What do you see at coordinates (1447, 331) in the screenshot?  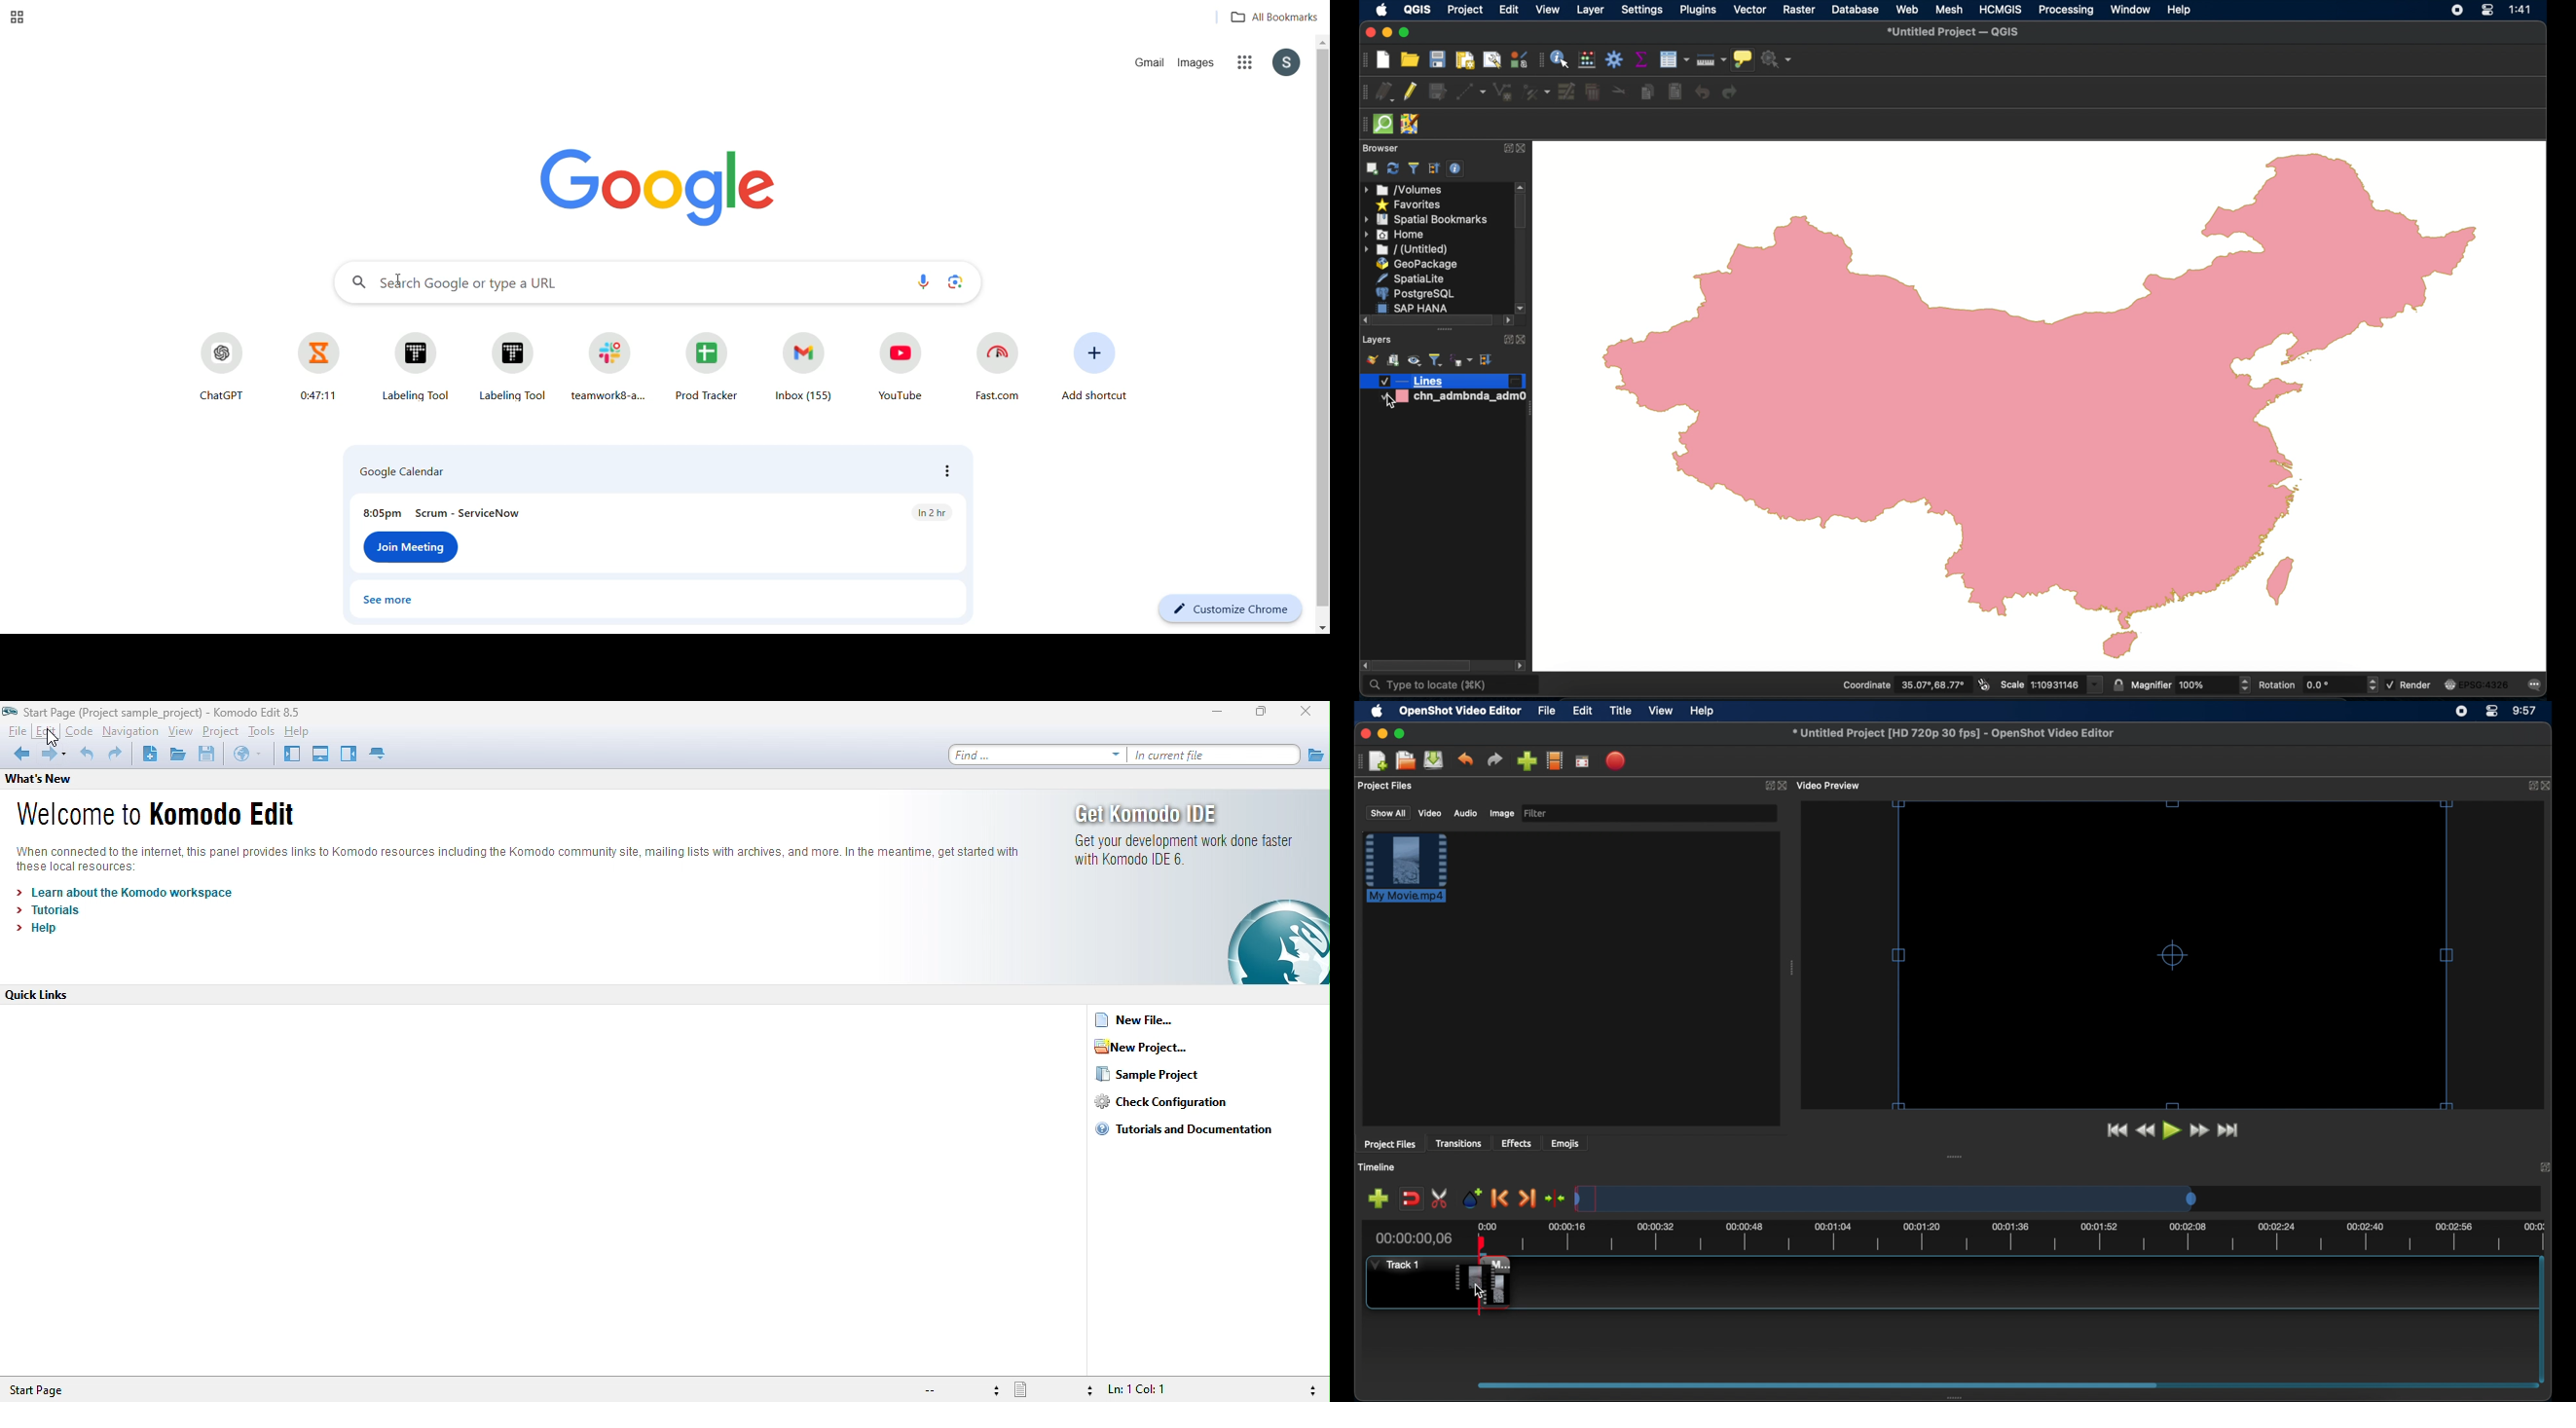 I see `drag handles` at bounding box center [1447, 331].